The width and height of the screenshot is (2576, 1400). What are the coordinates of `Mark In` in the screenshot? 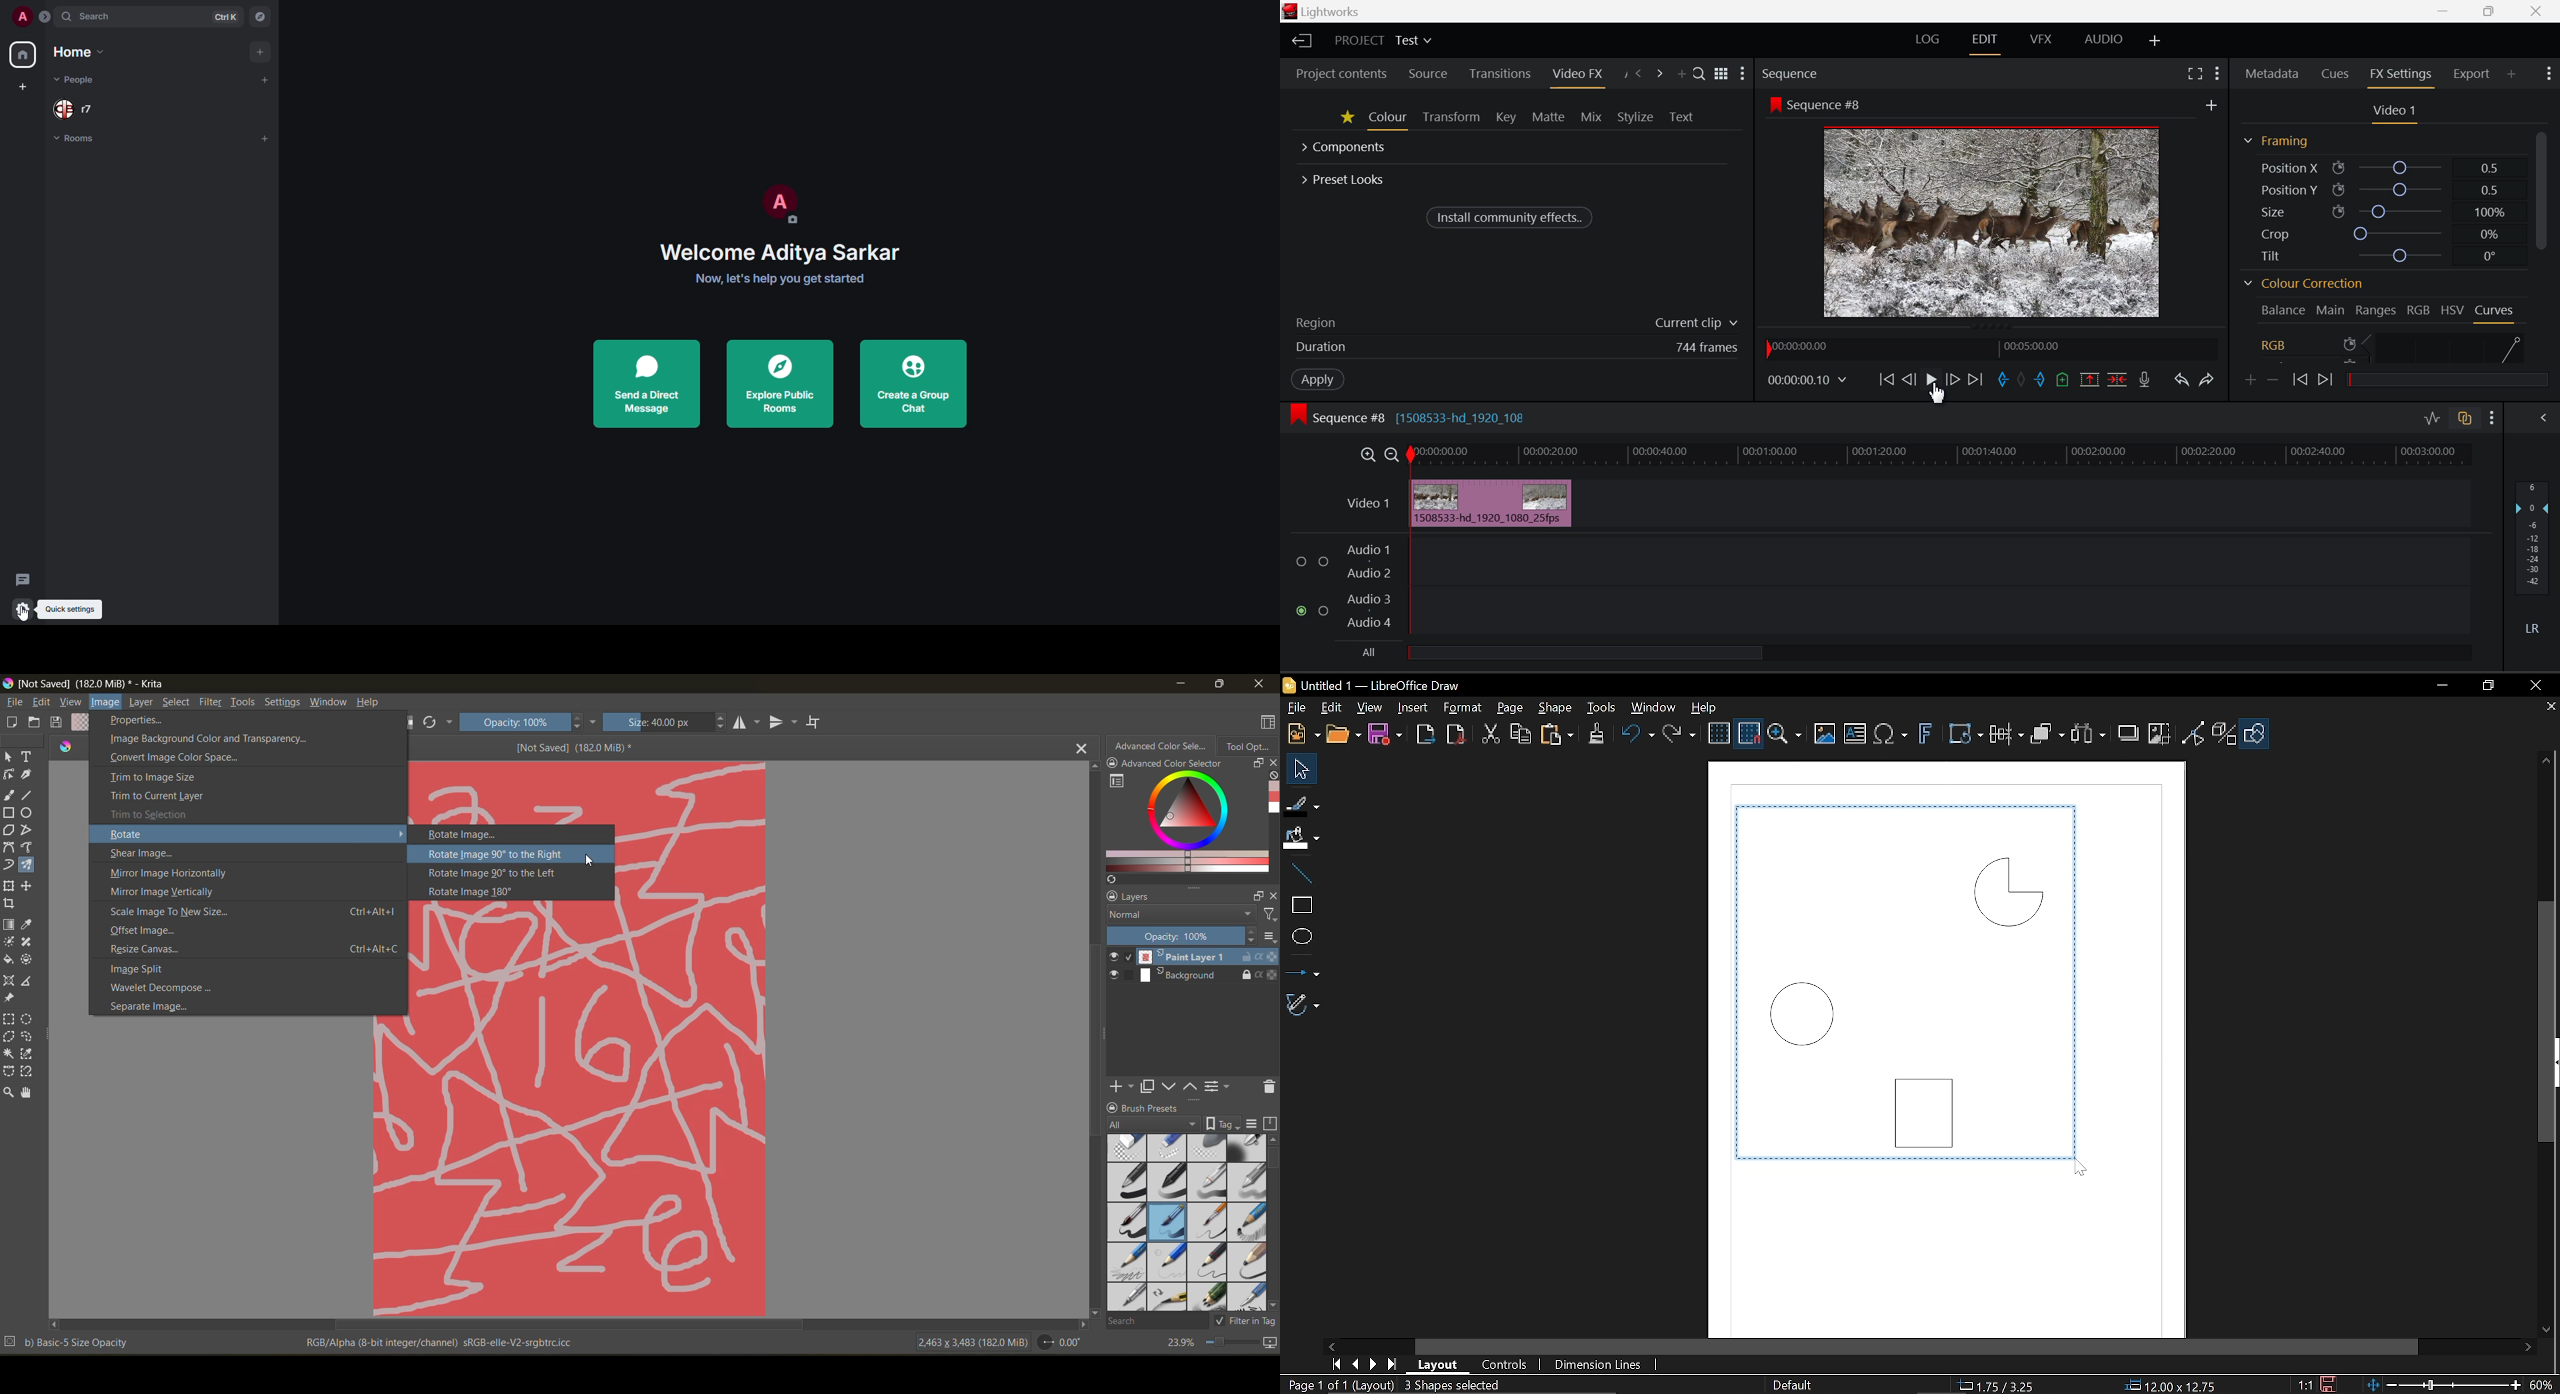 It's located at (2003, 379).